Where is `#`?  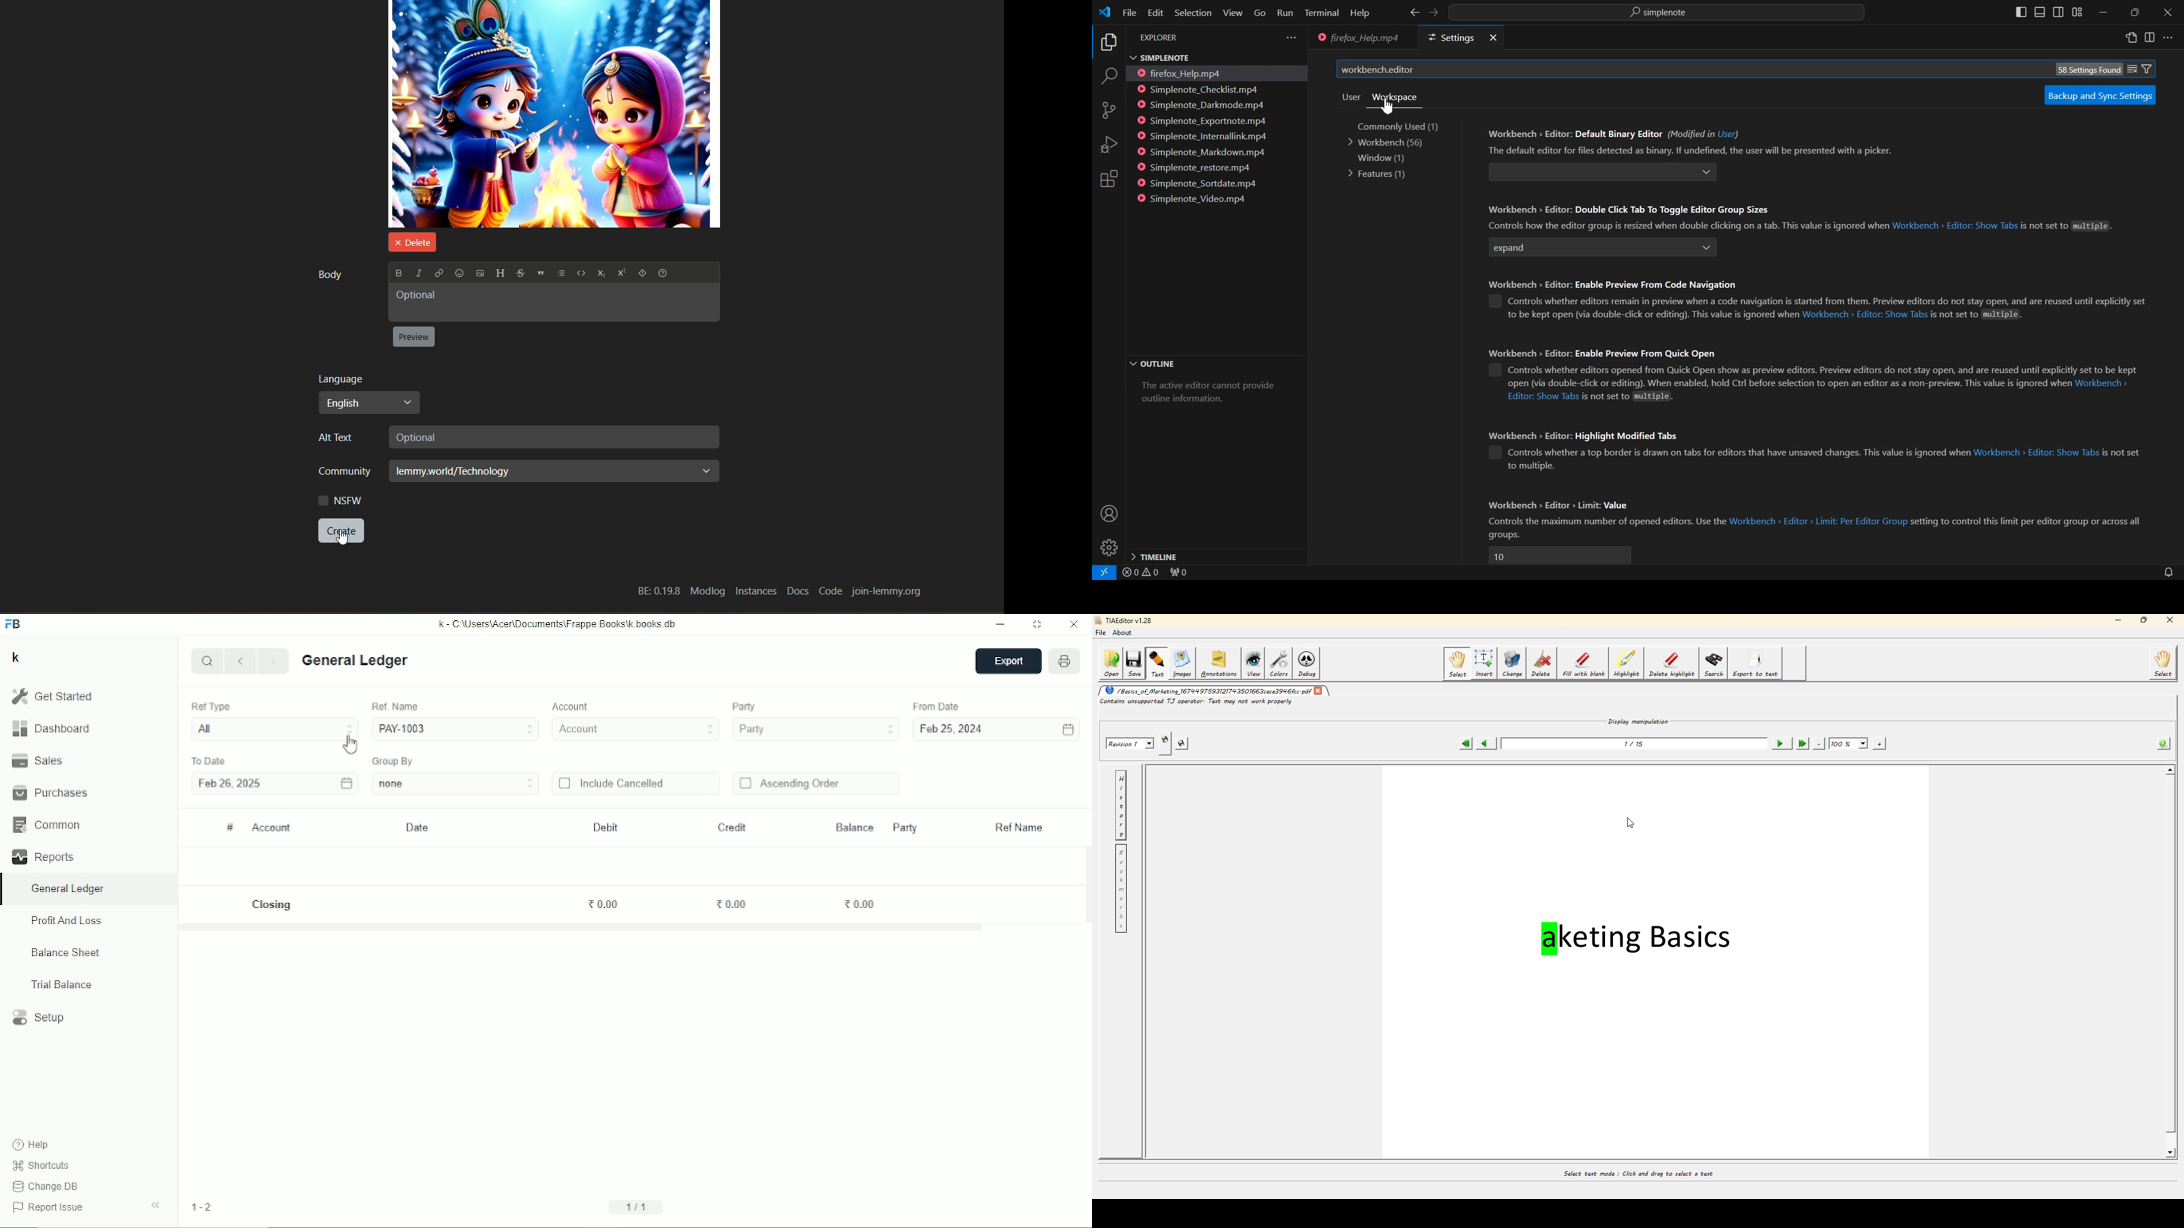 # is located at coordinates (230, 828).